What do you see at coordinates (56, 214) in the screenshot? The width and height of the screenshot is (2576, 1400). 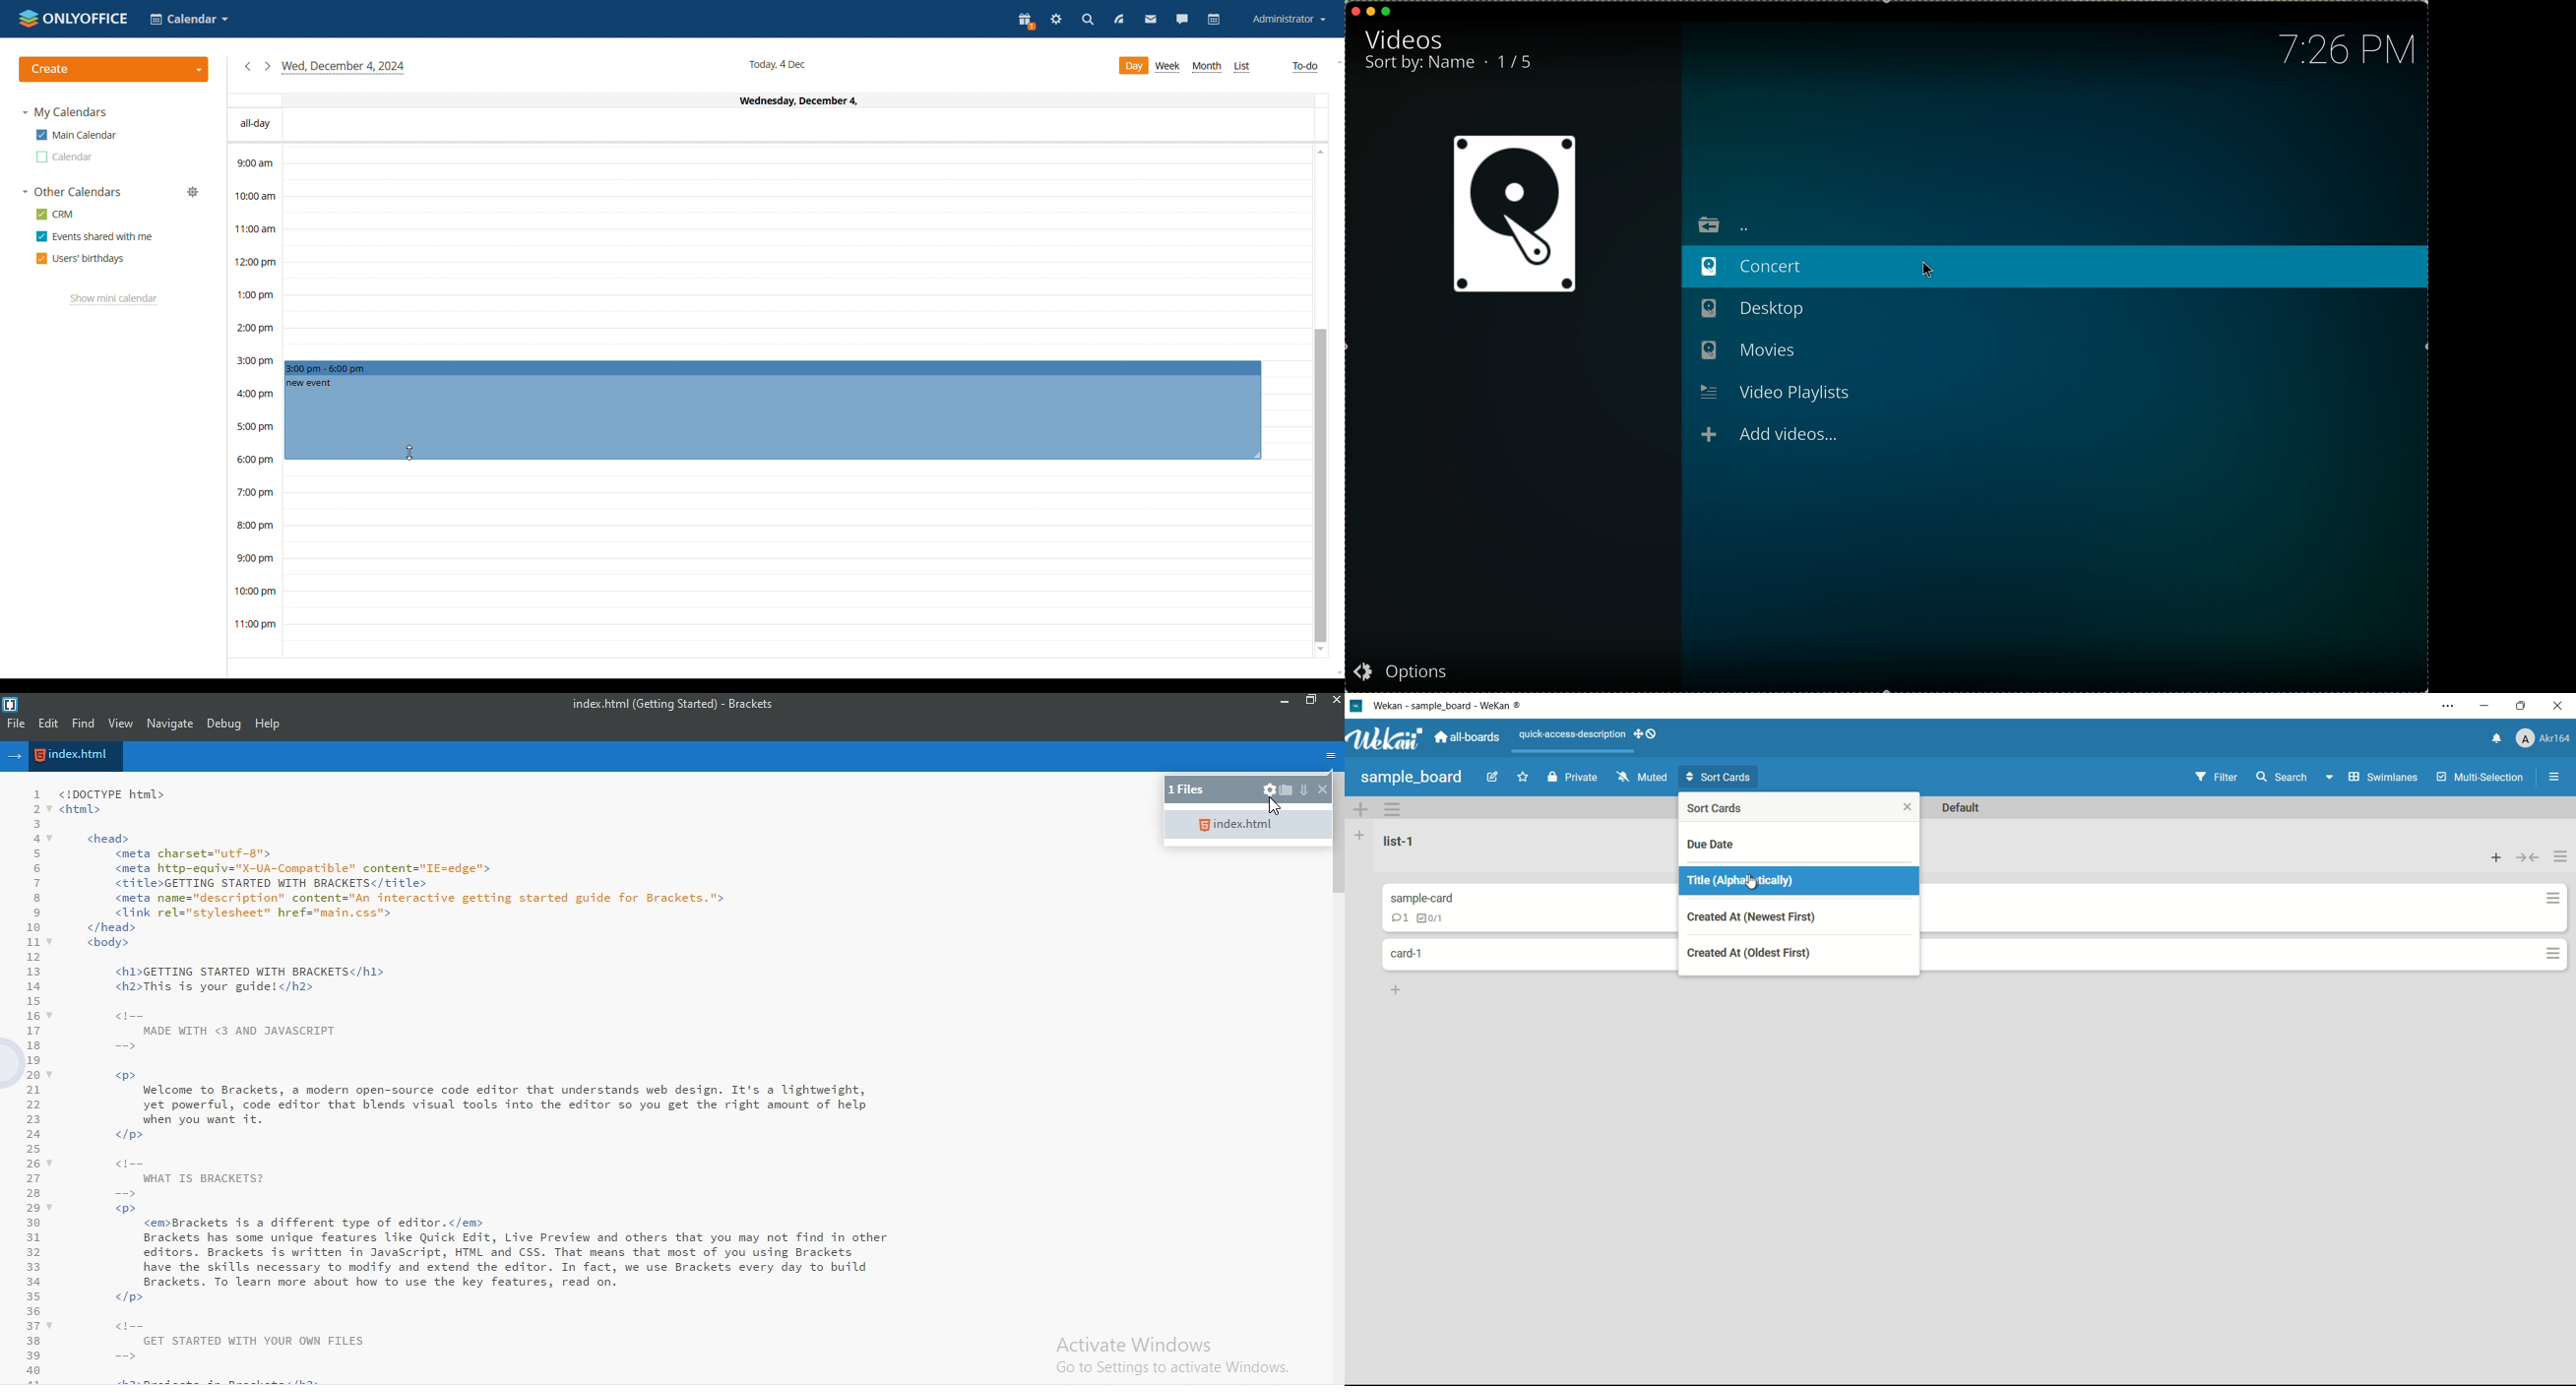 I see `crm` at bounding box center [56, 214].